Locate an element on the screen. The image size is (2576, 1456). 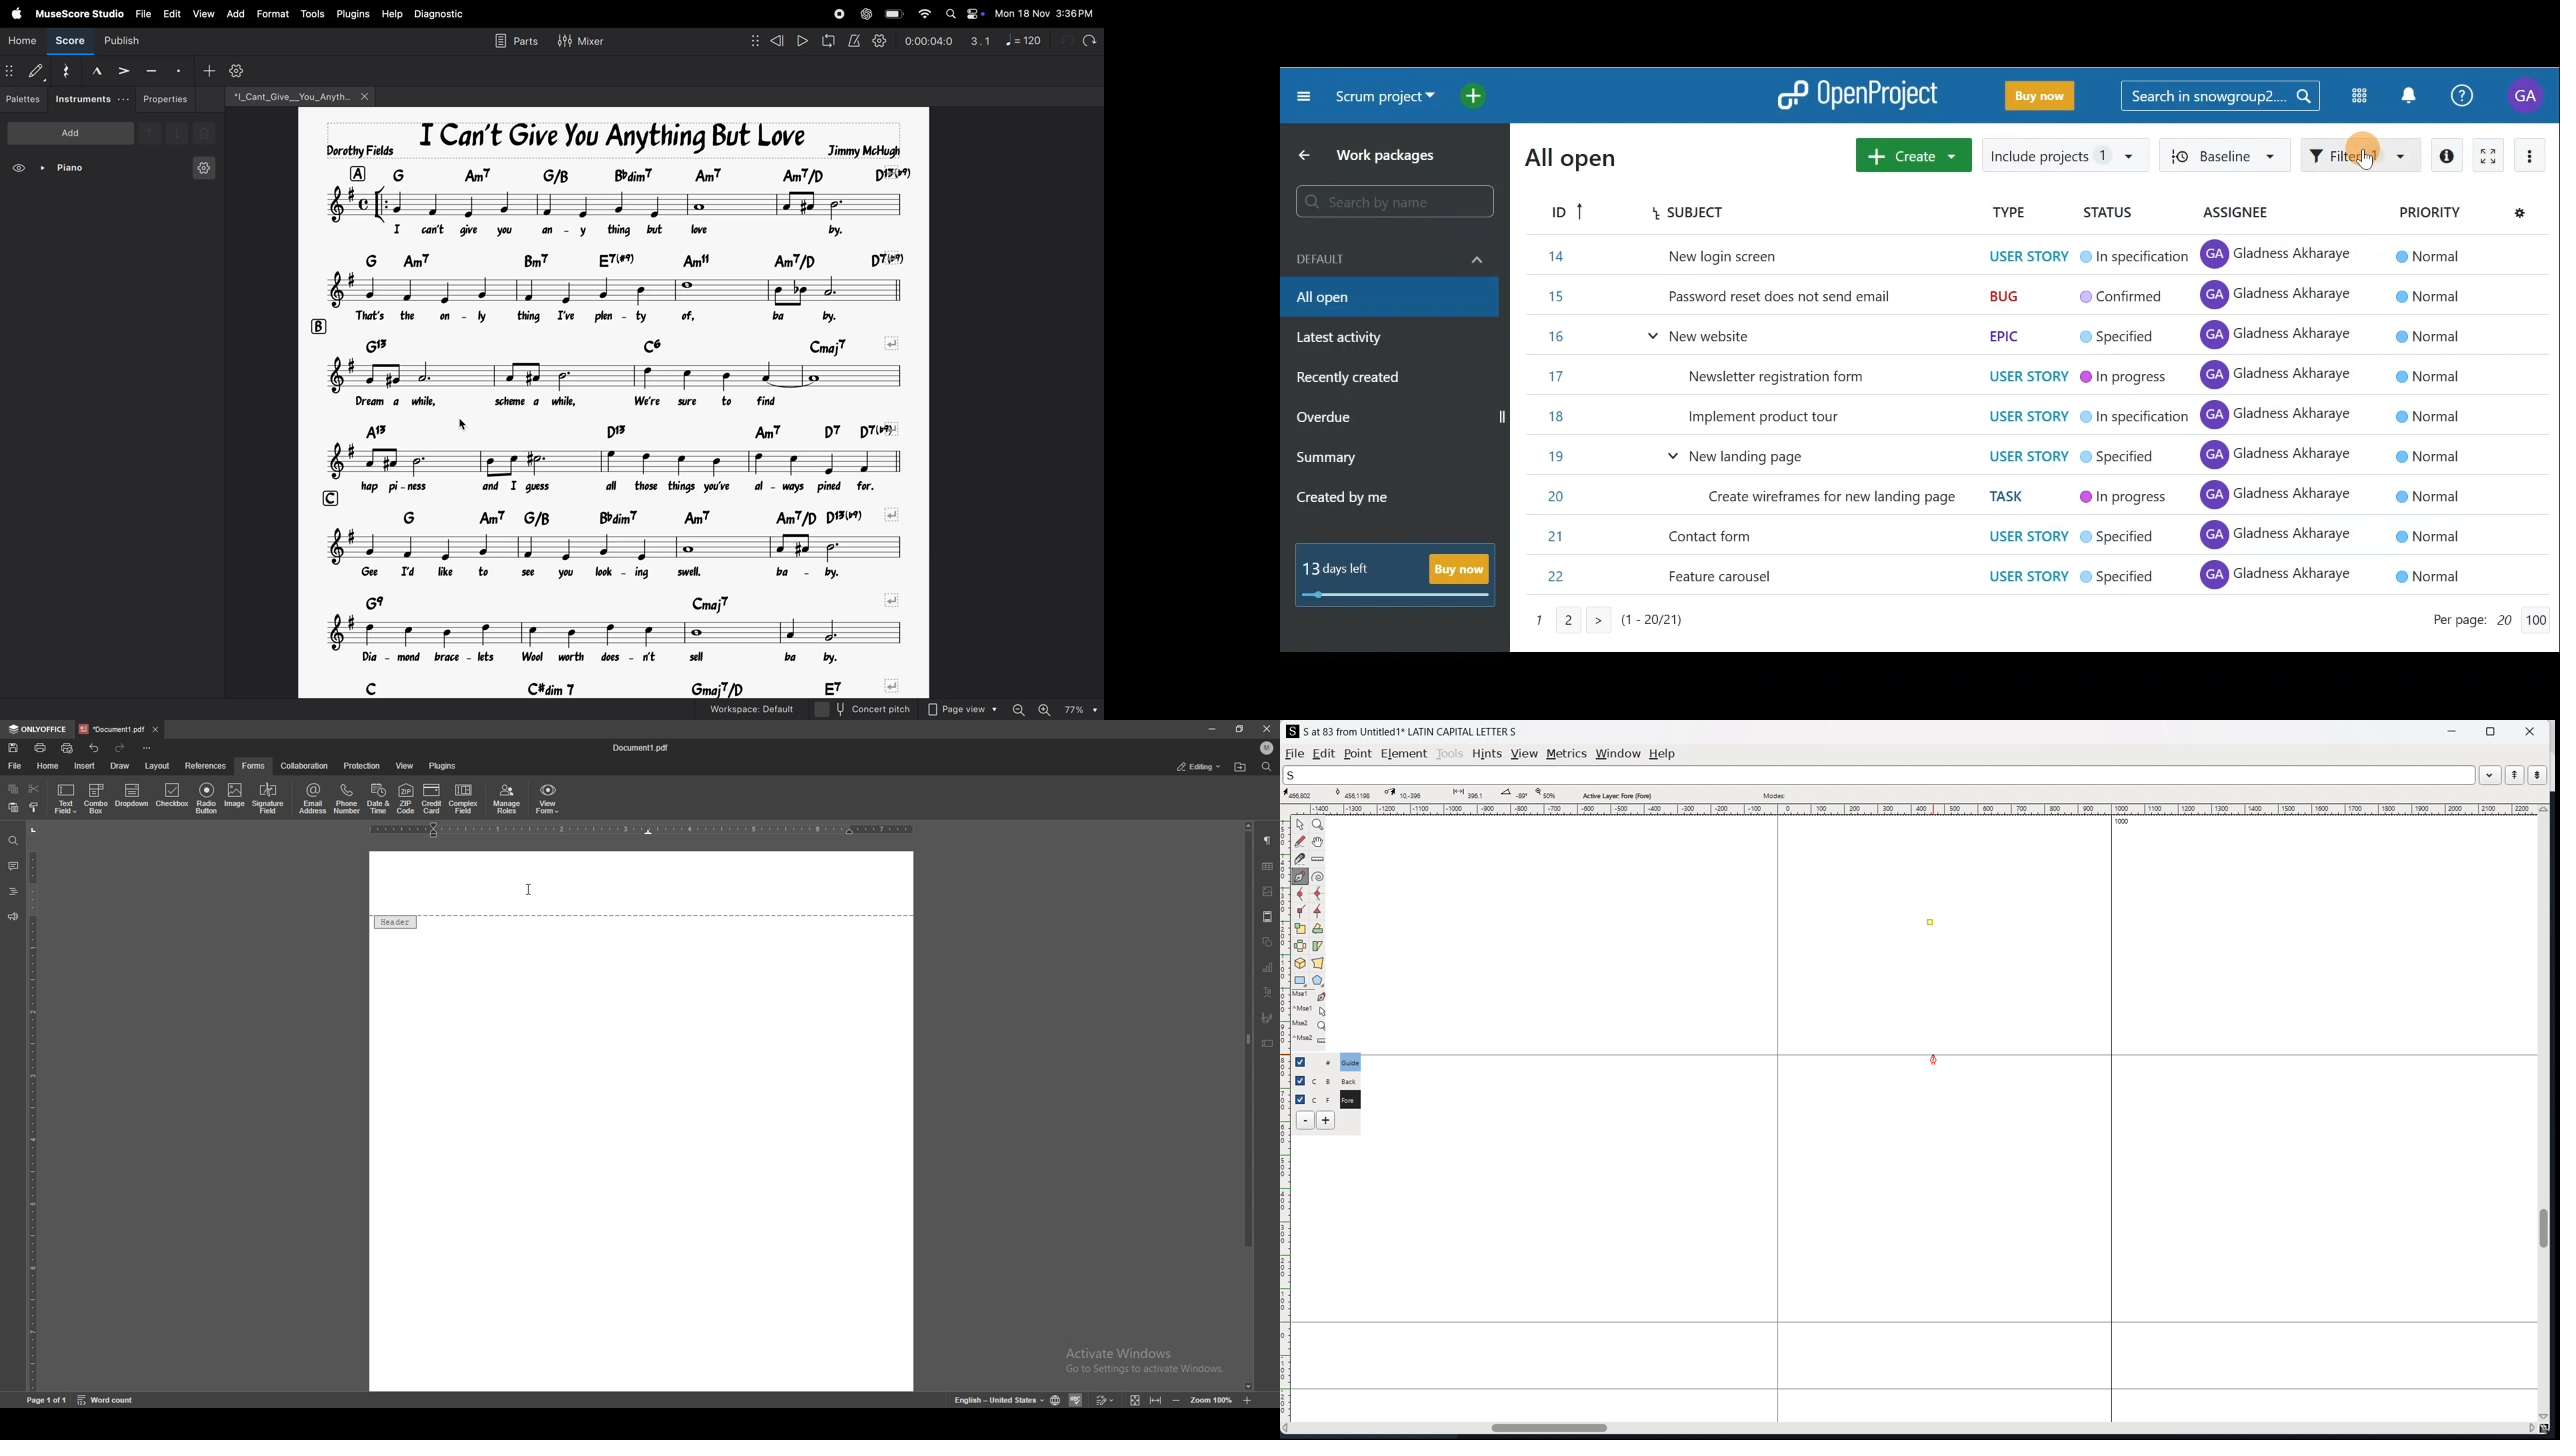
layout is located at coordinates (159, 765).